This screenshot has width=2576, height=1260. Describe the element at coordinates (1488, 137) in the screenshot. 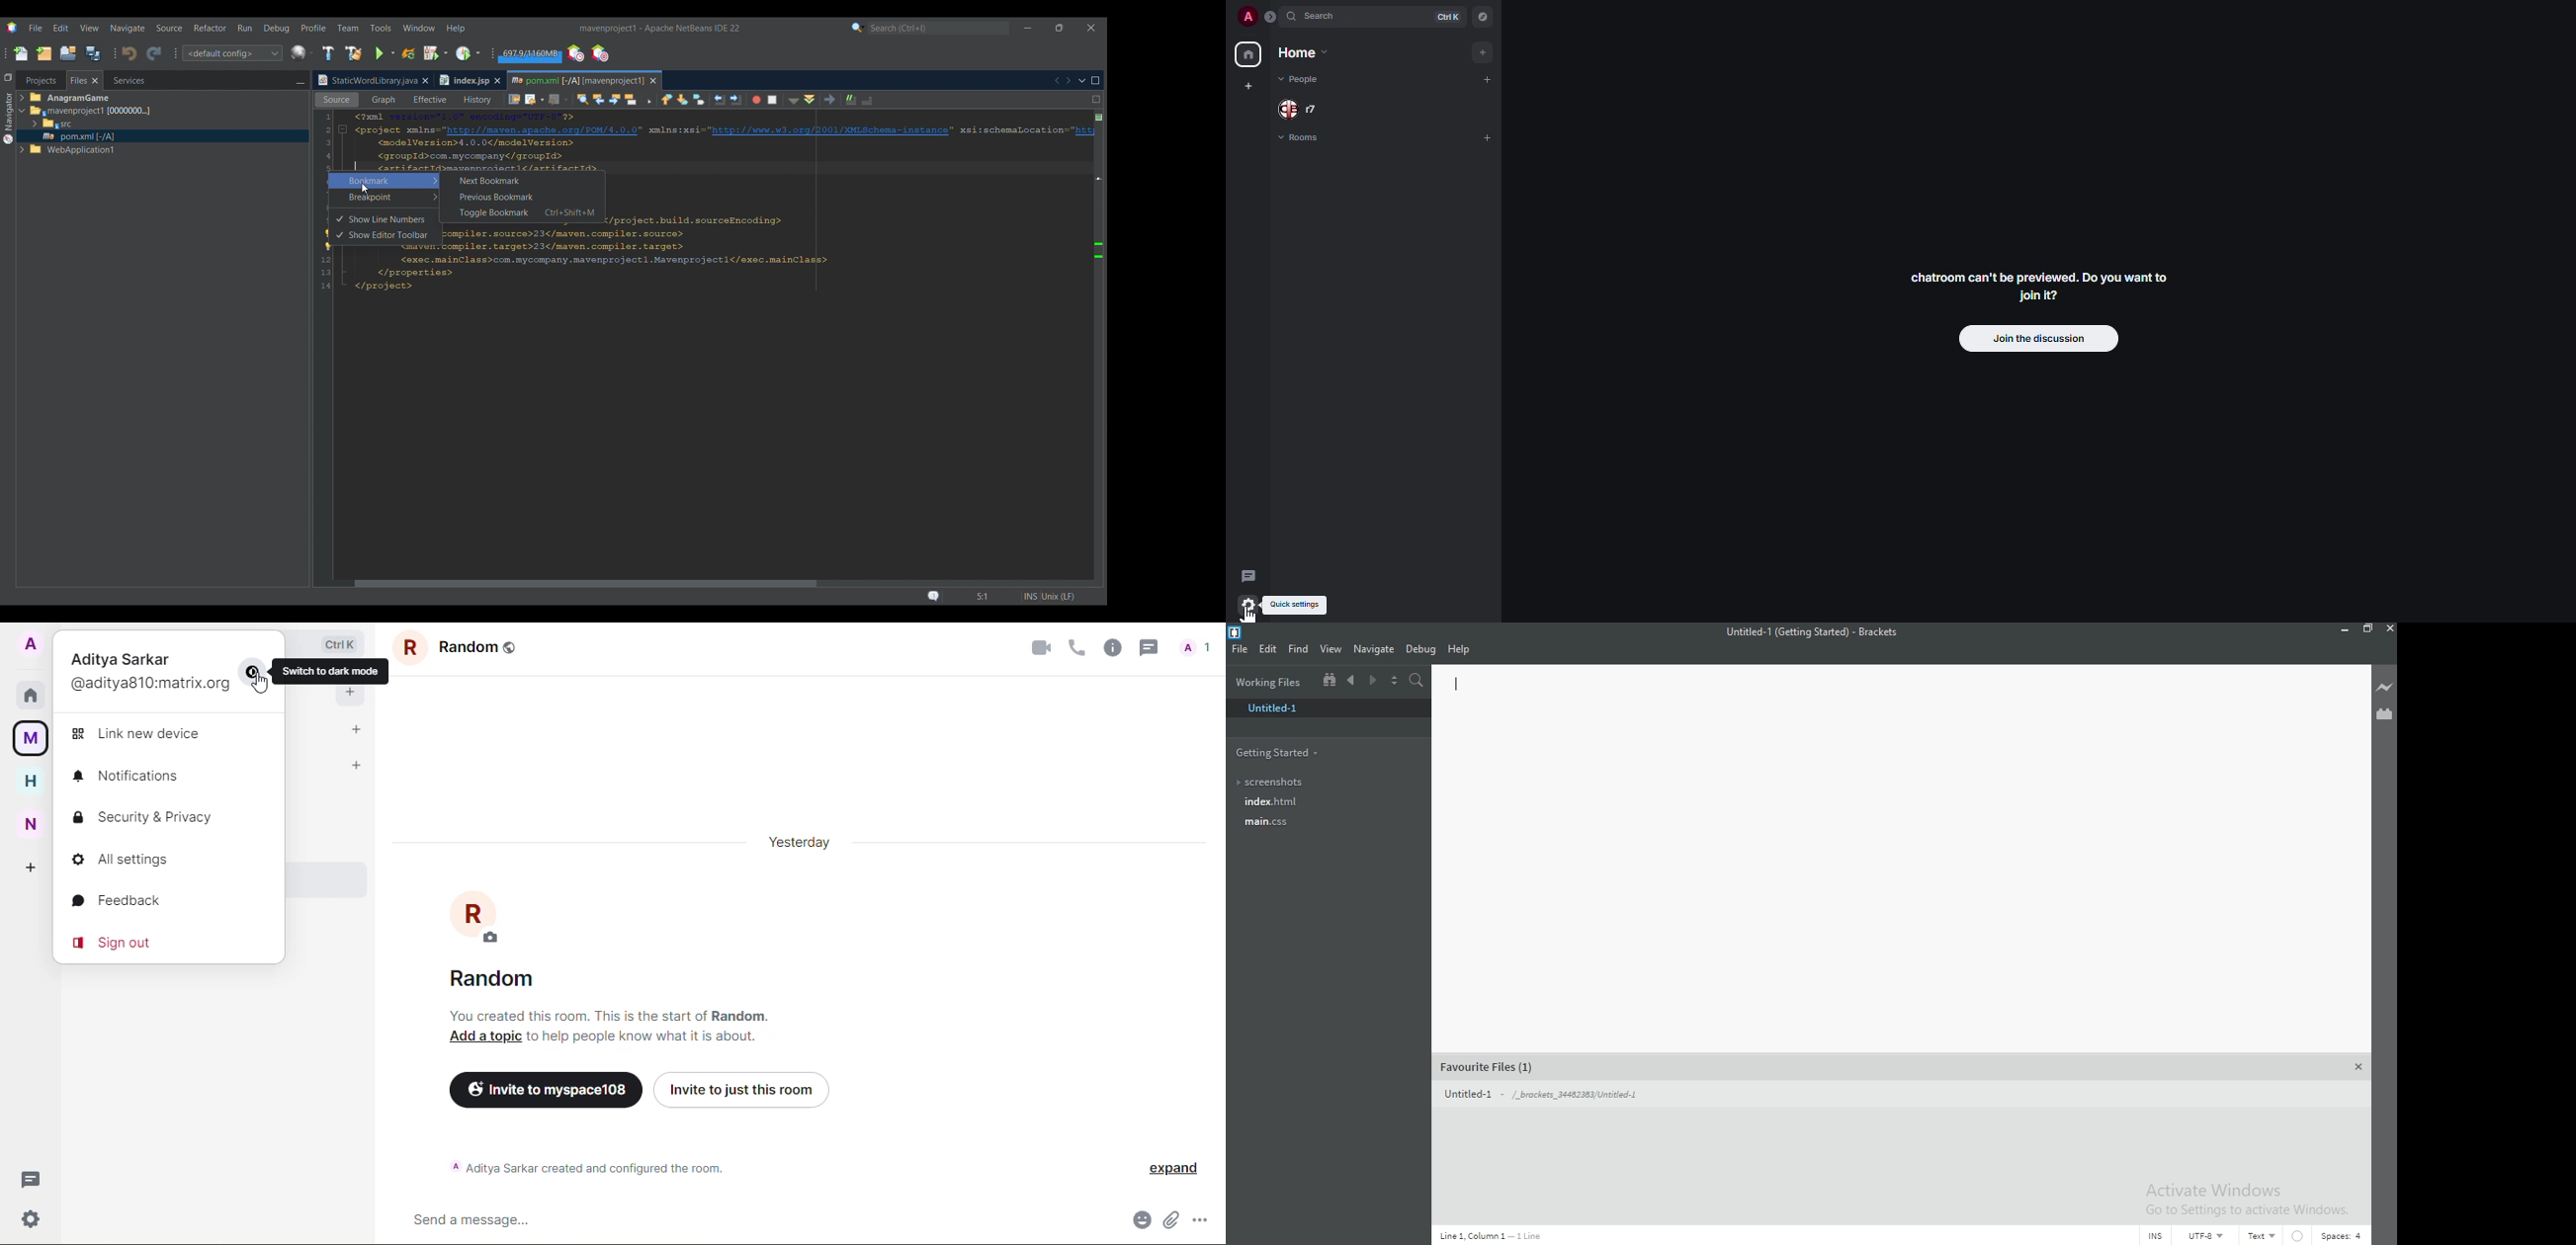

I see `add` at that location.